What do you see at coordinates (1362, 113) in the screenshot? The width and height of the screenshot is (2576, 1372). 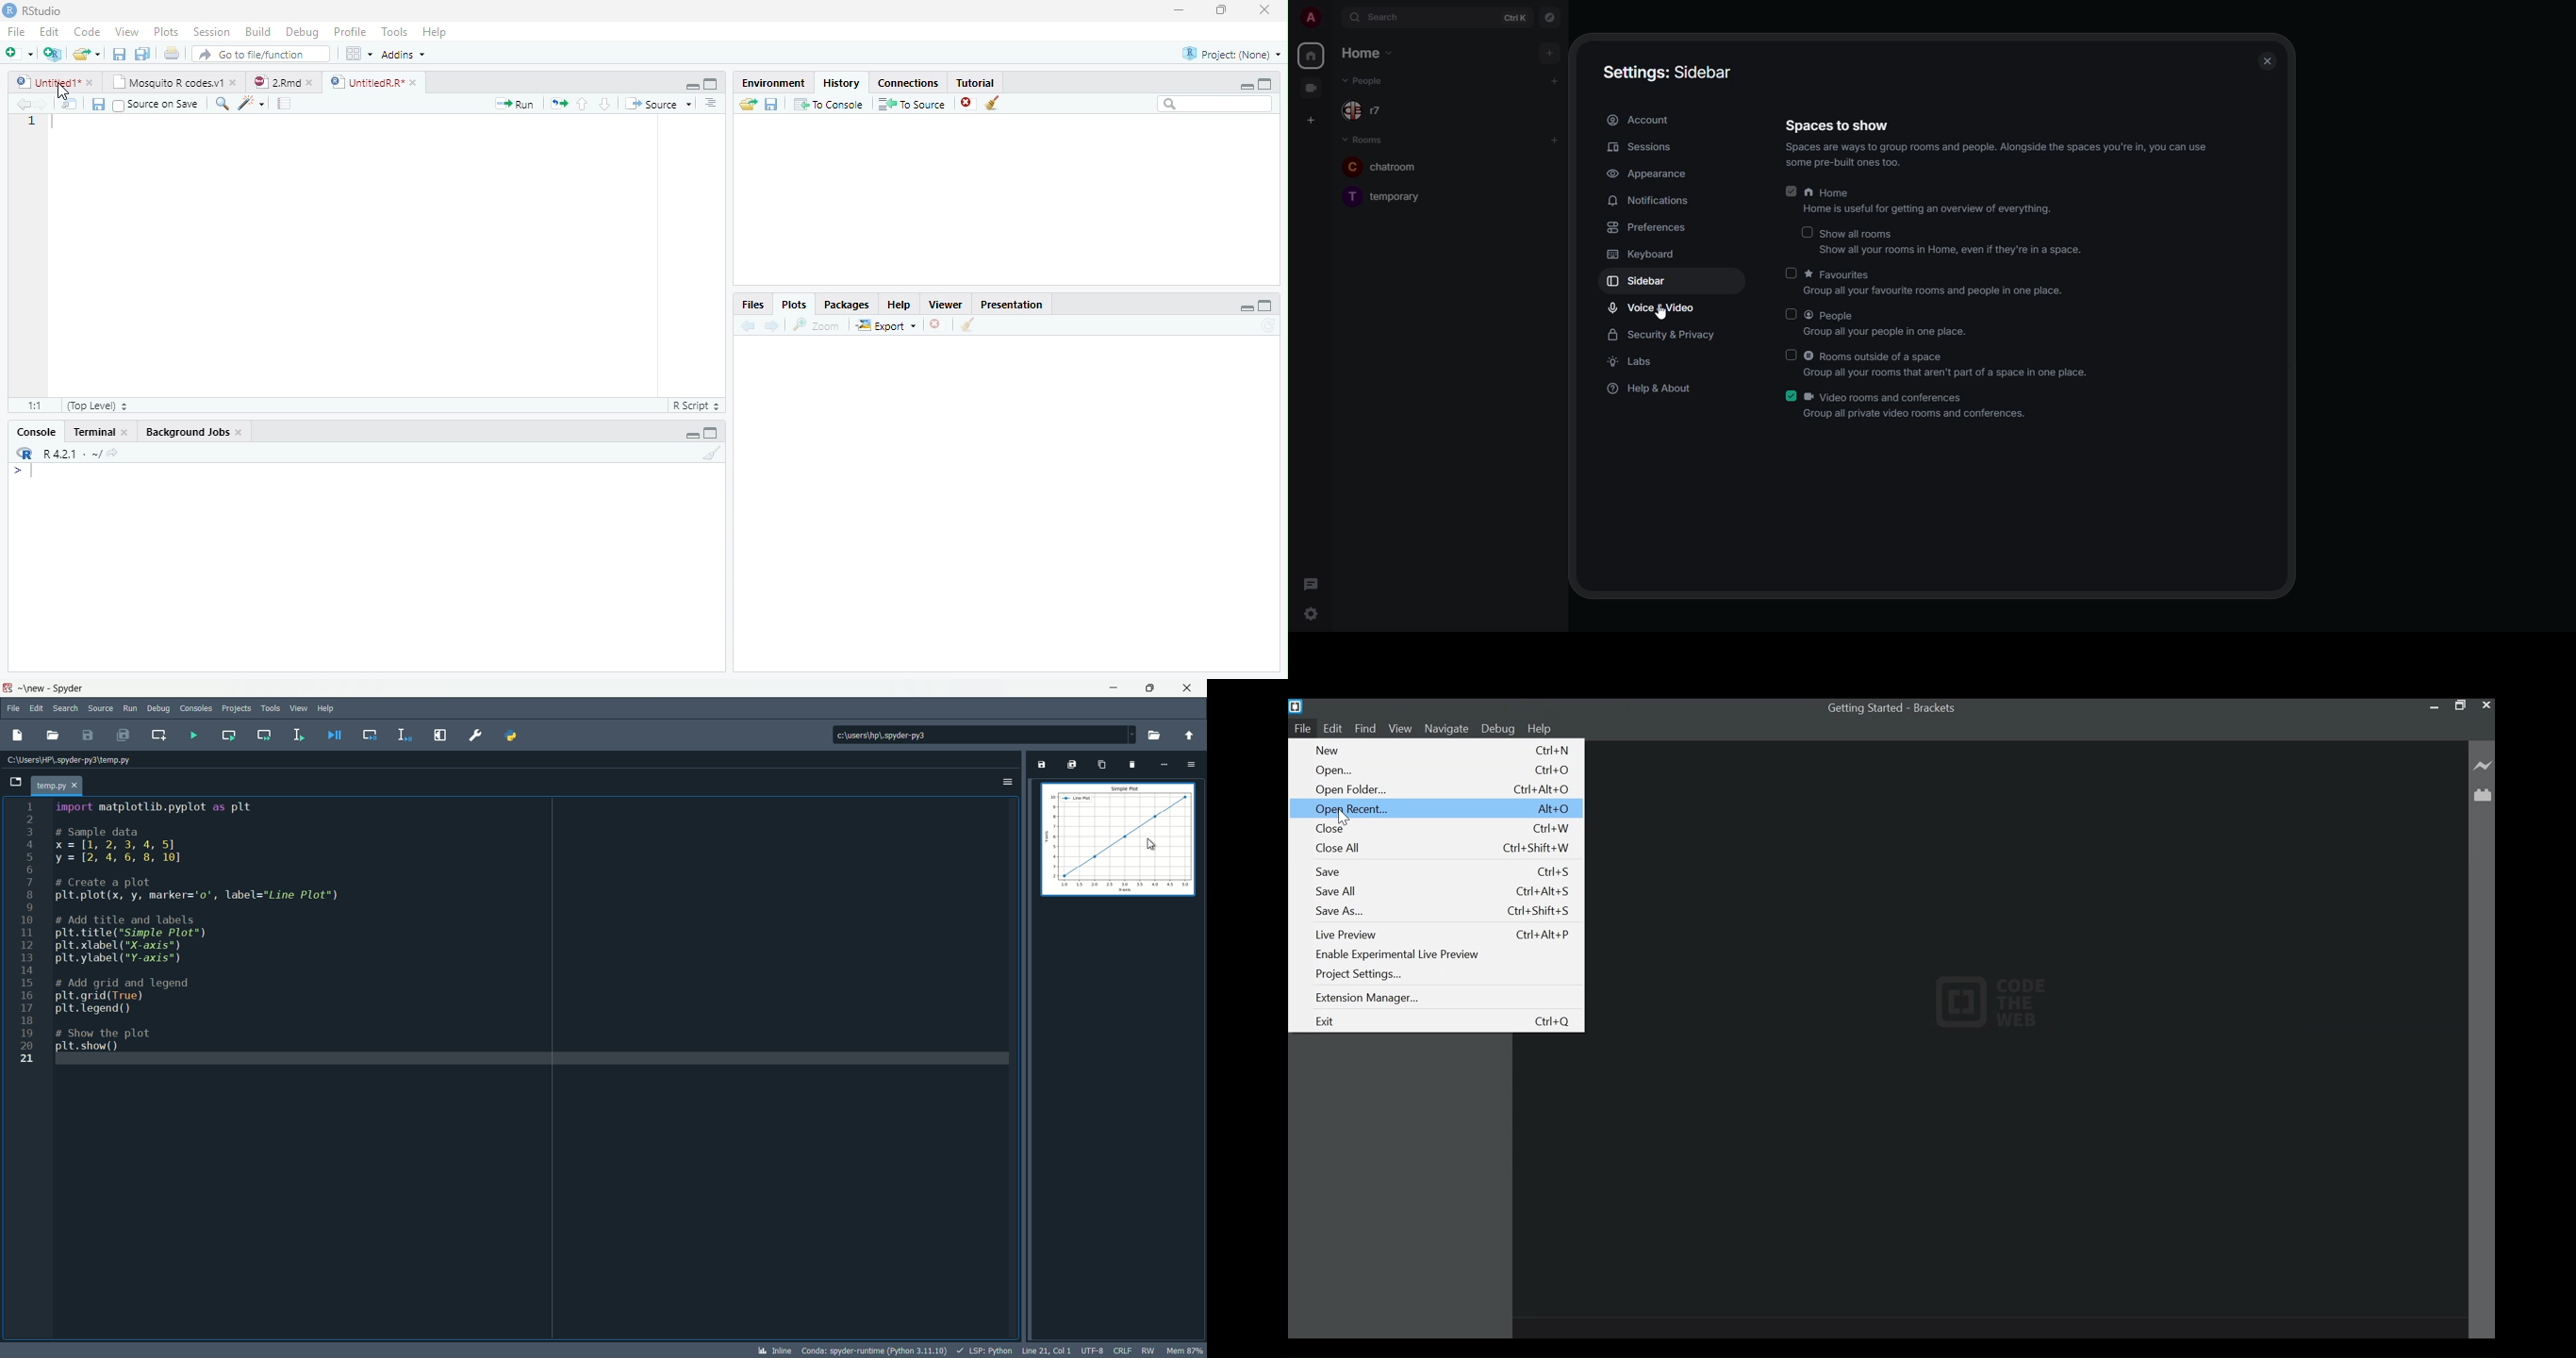 I see `r7` at bounding box center [1362, 113].